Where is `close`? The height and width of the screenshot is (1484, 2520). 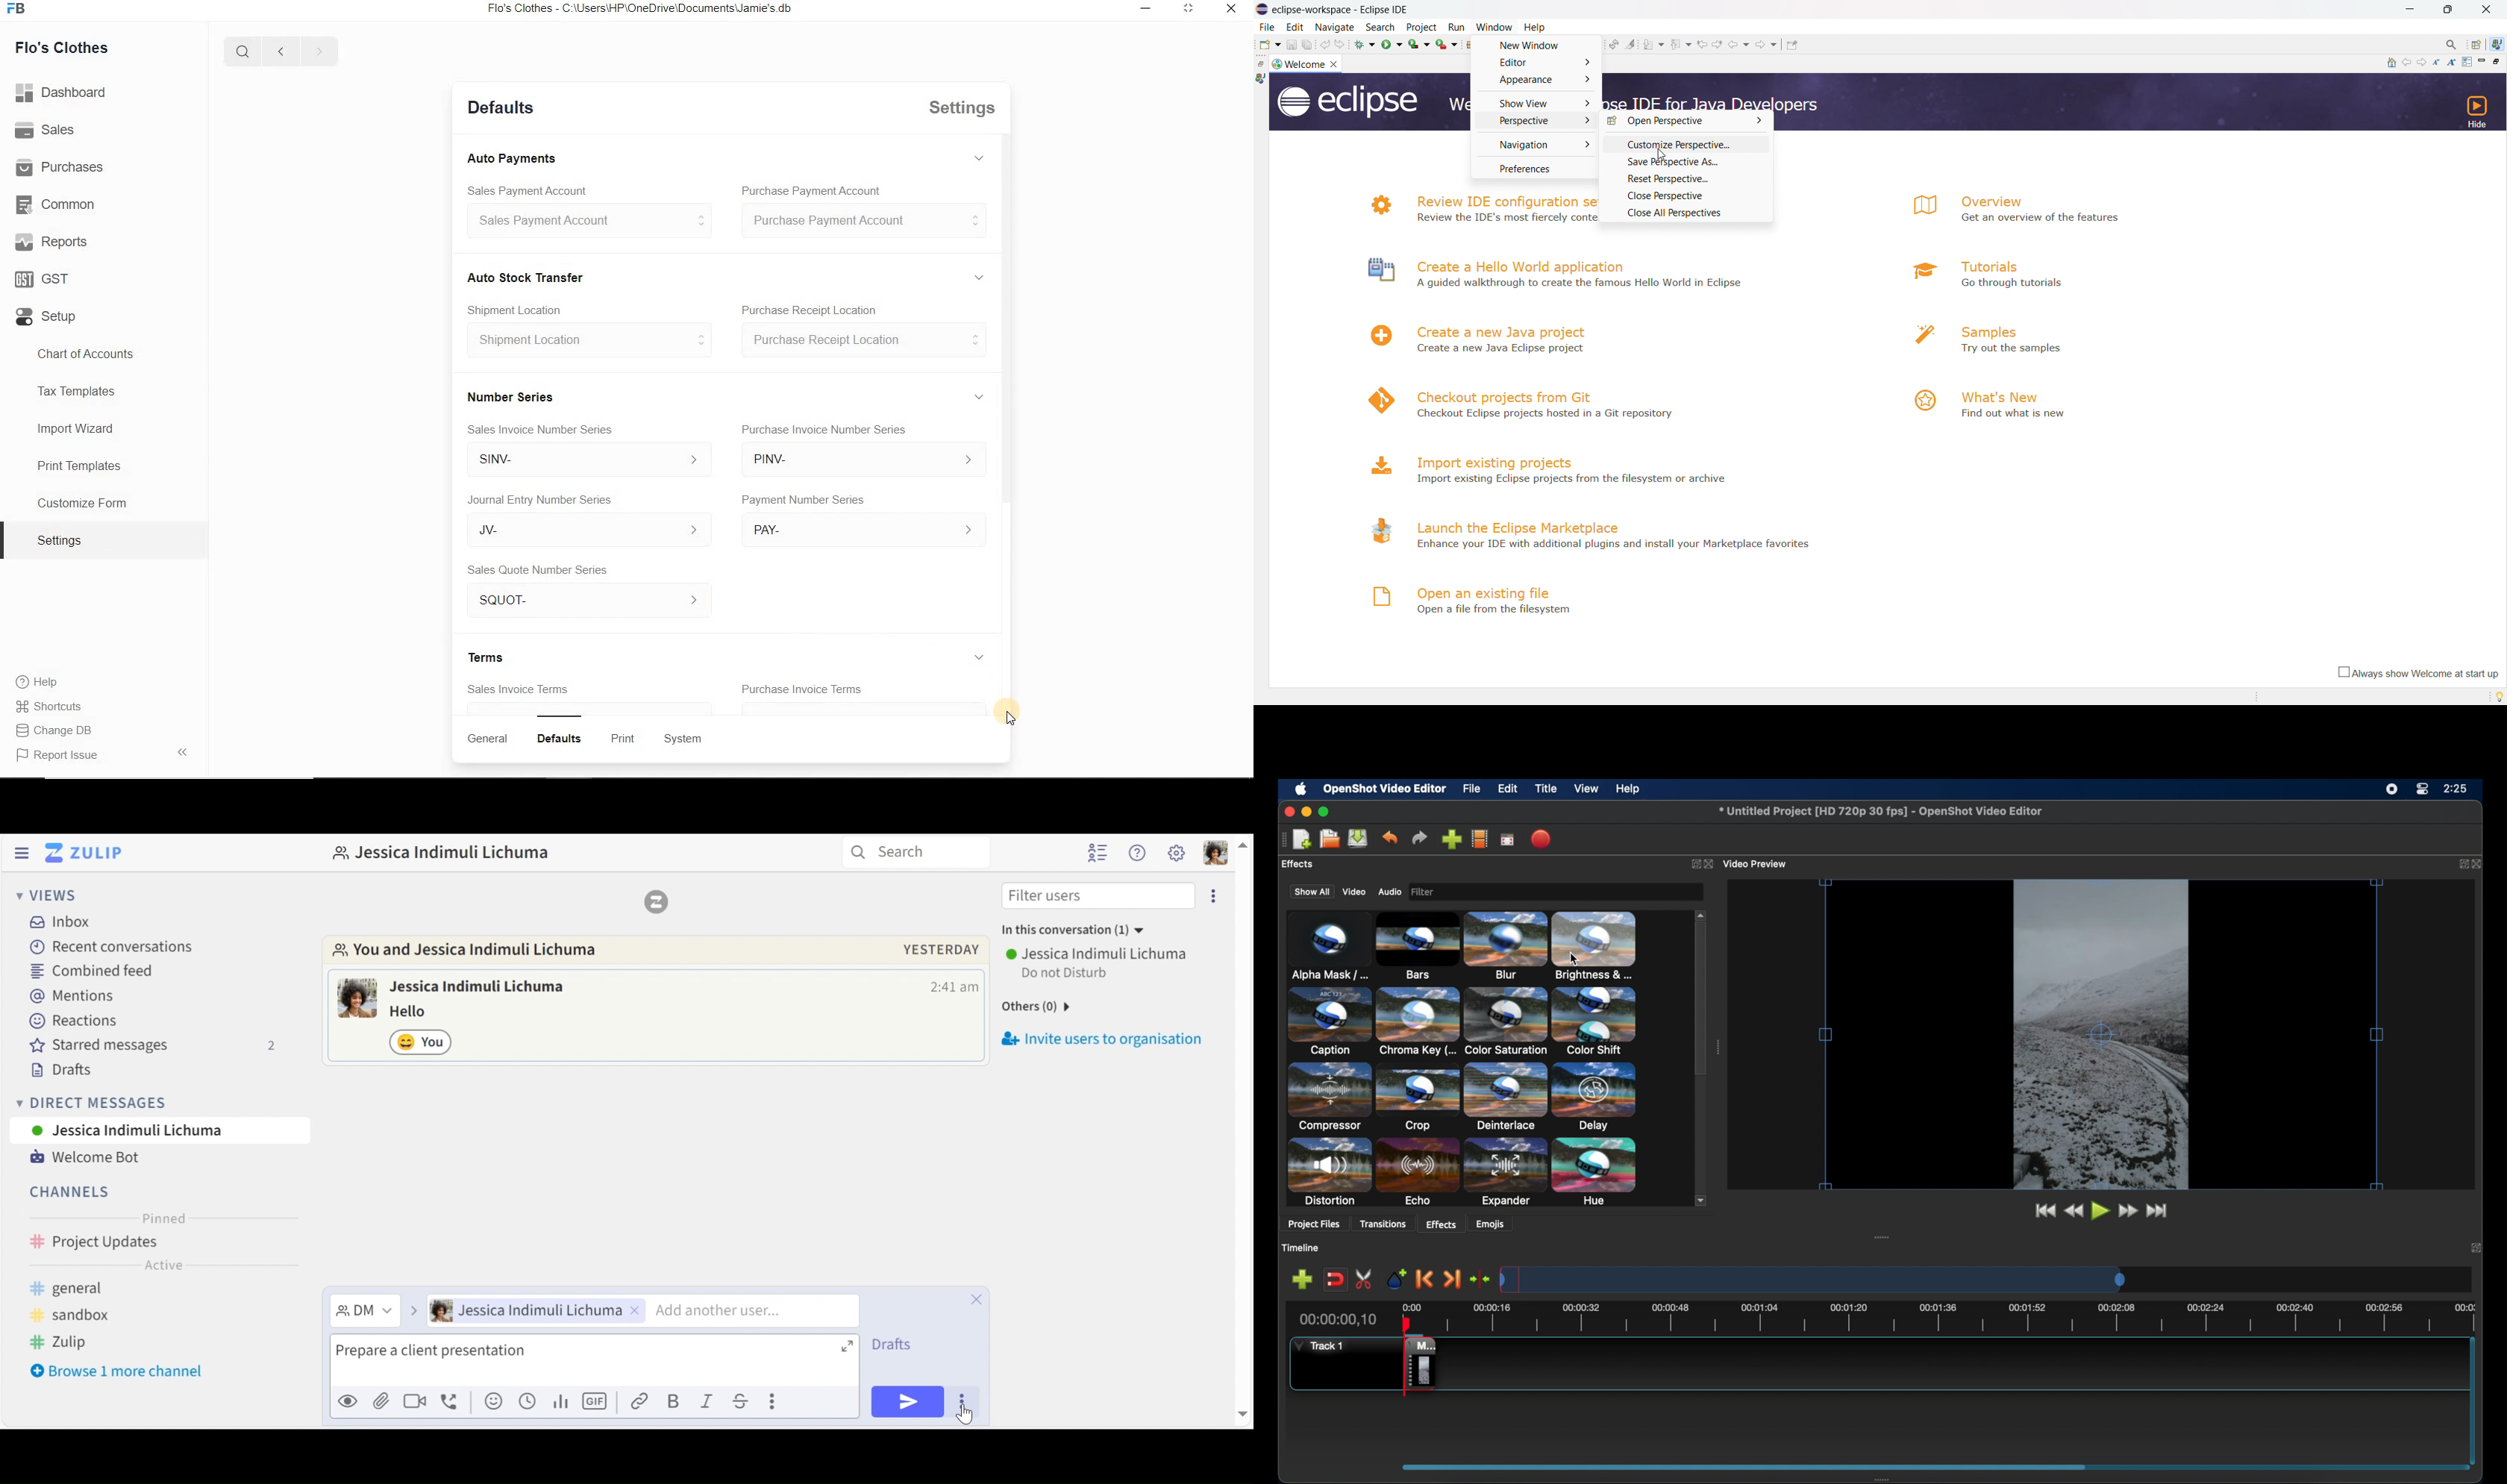
close is located at coordinates (2479, 863).